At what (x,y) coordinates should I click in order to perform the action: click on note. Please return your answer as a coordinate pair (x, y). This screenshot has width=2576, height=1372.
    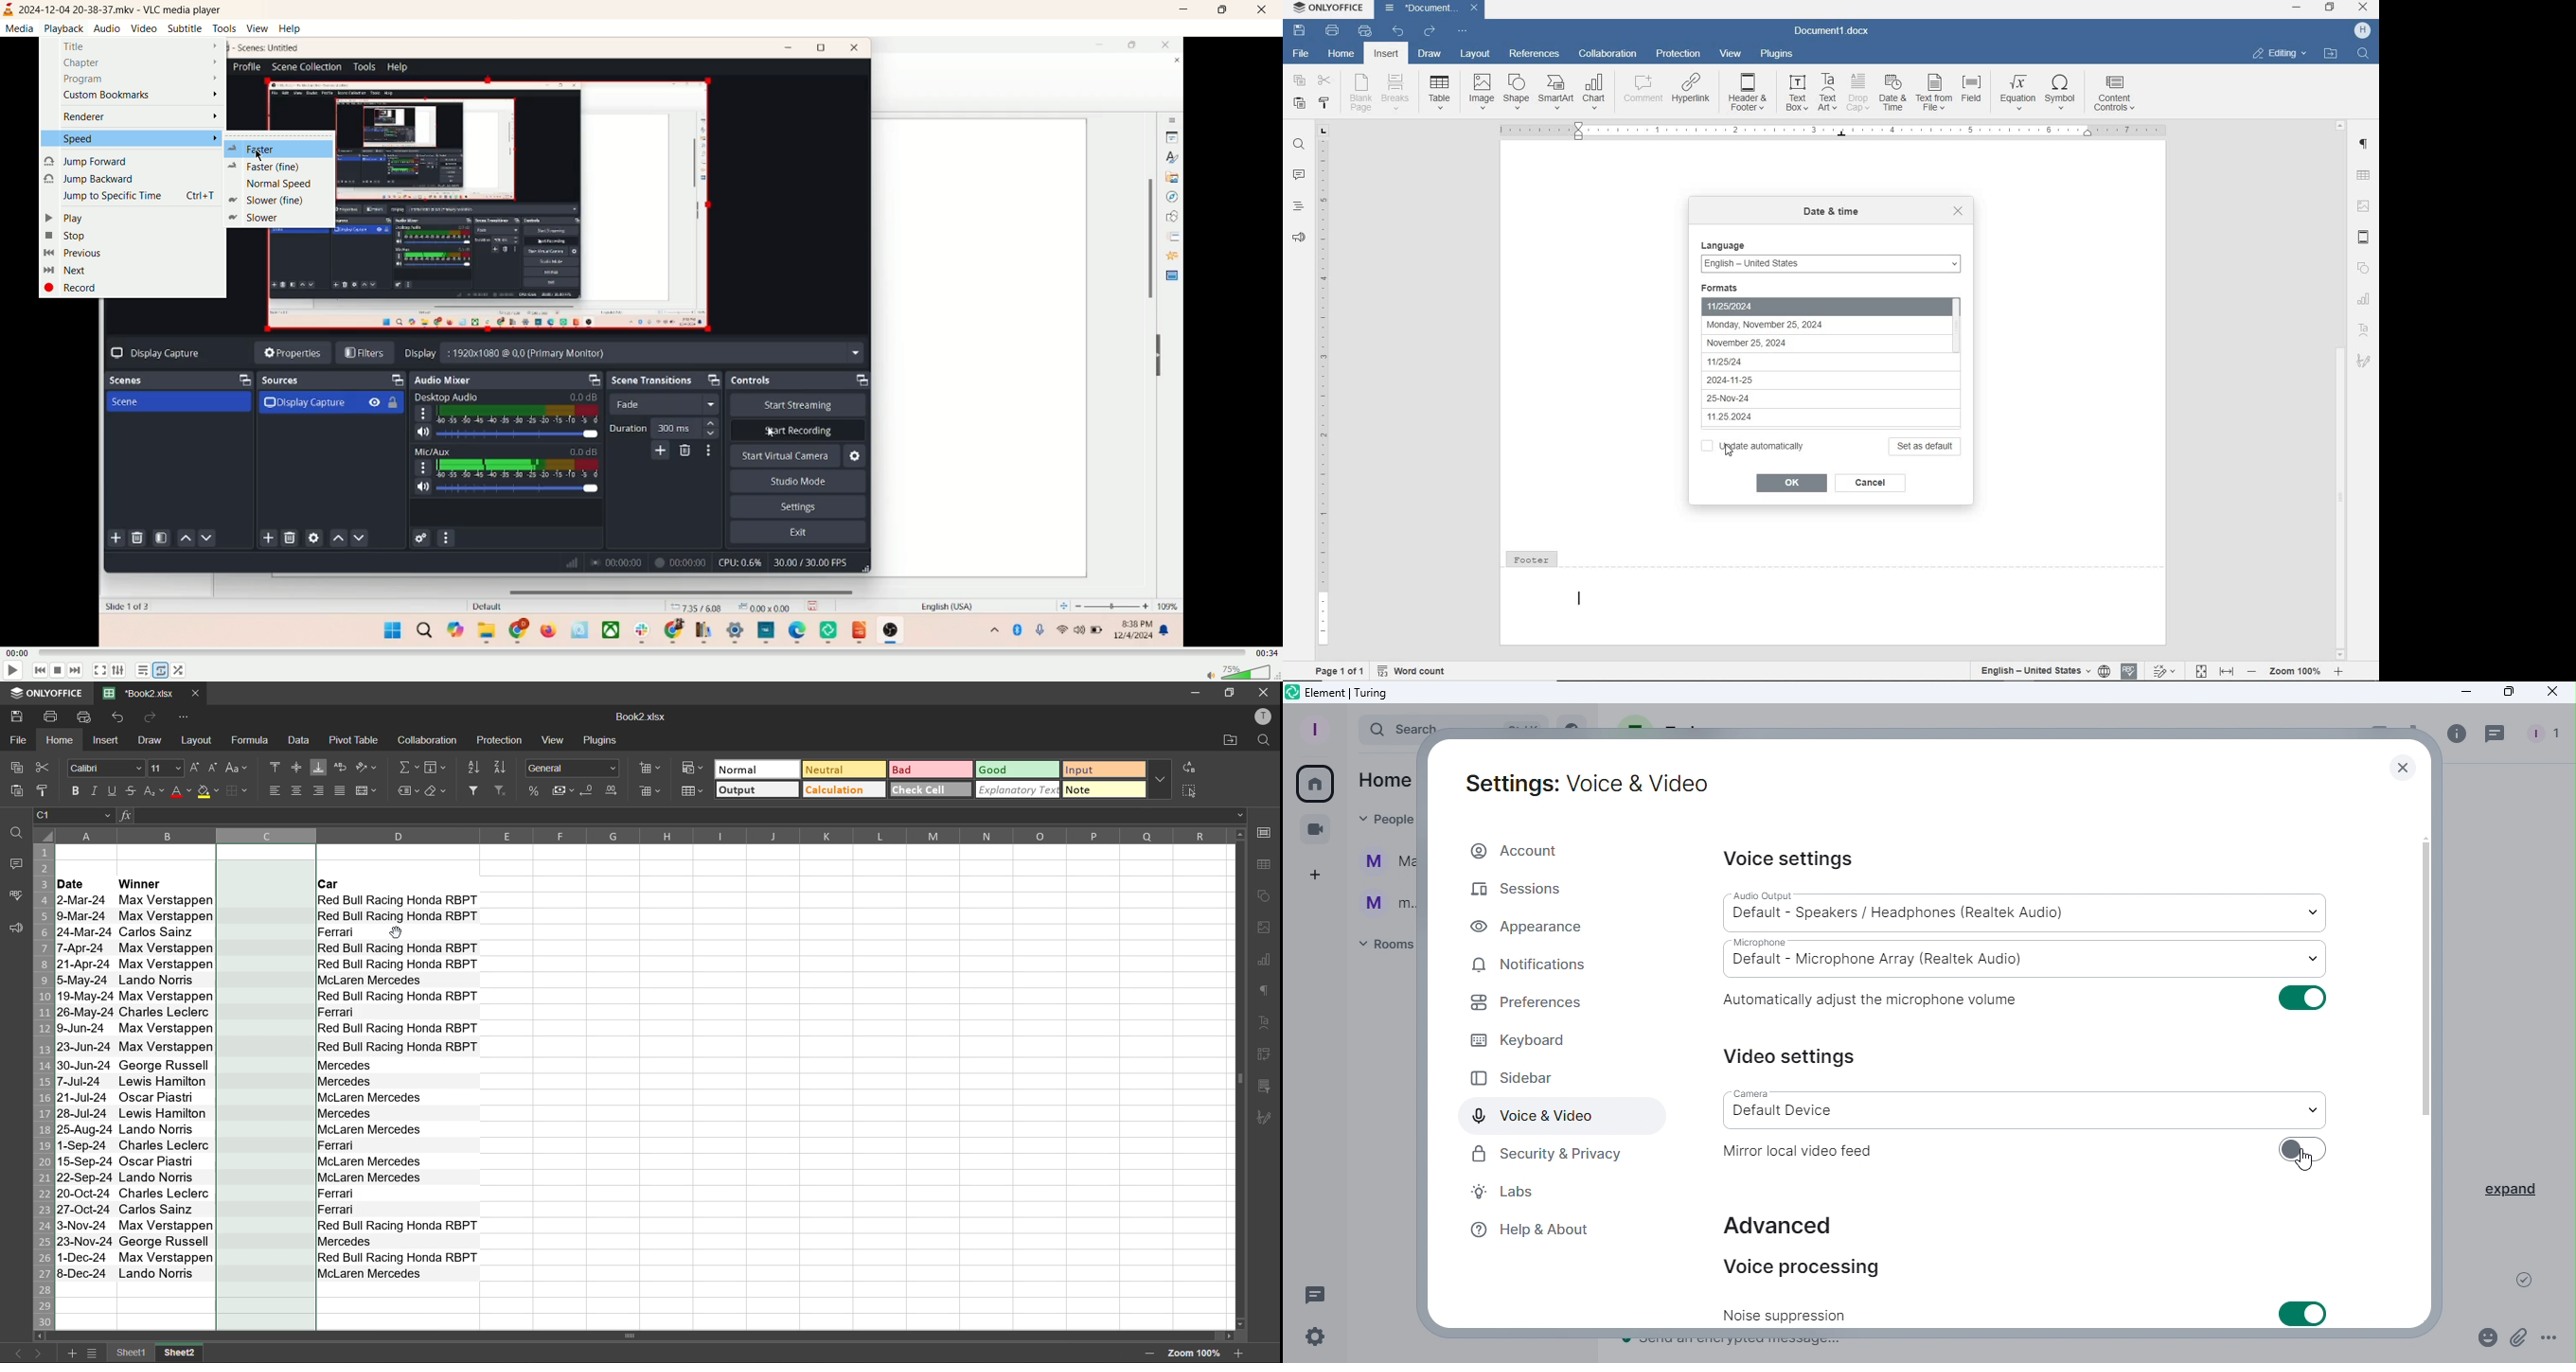
    Looking at the image, I should click on (1102, 792).